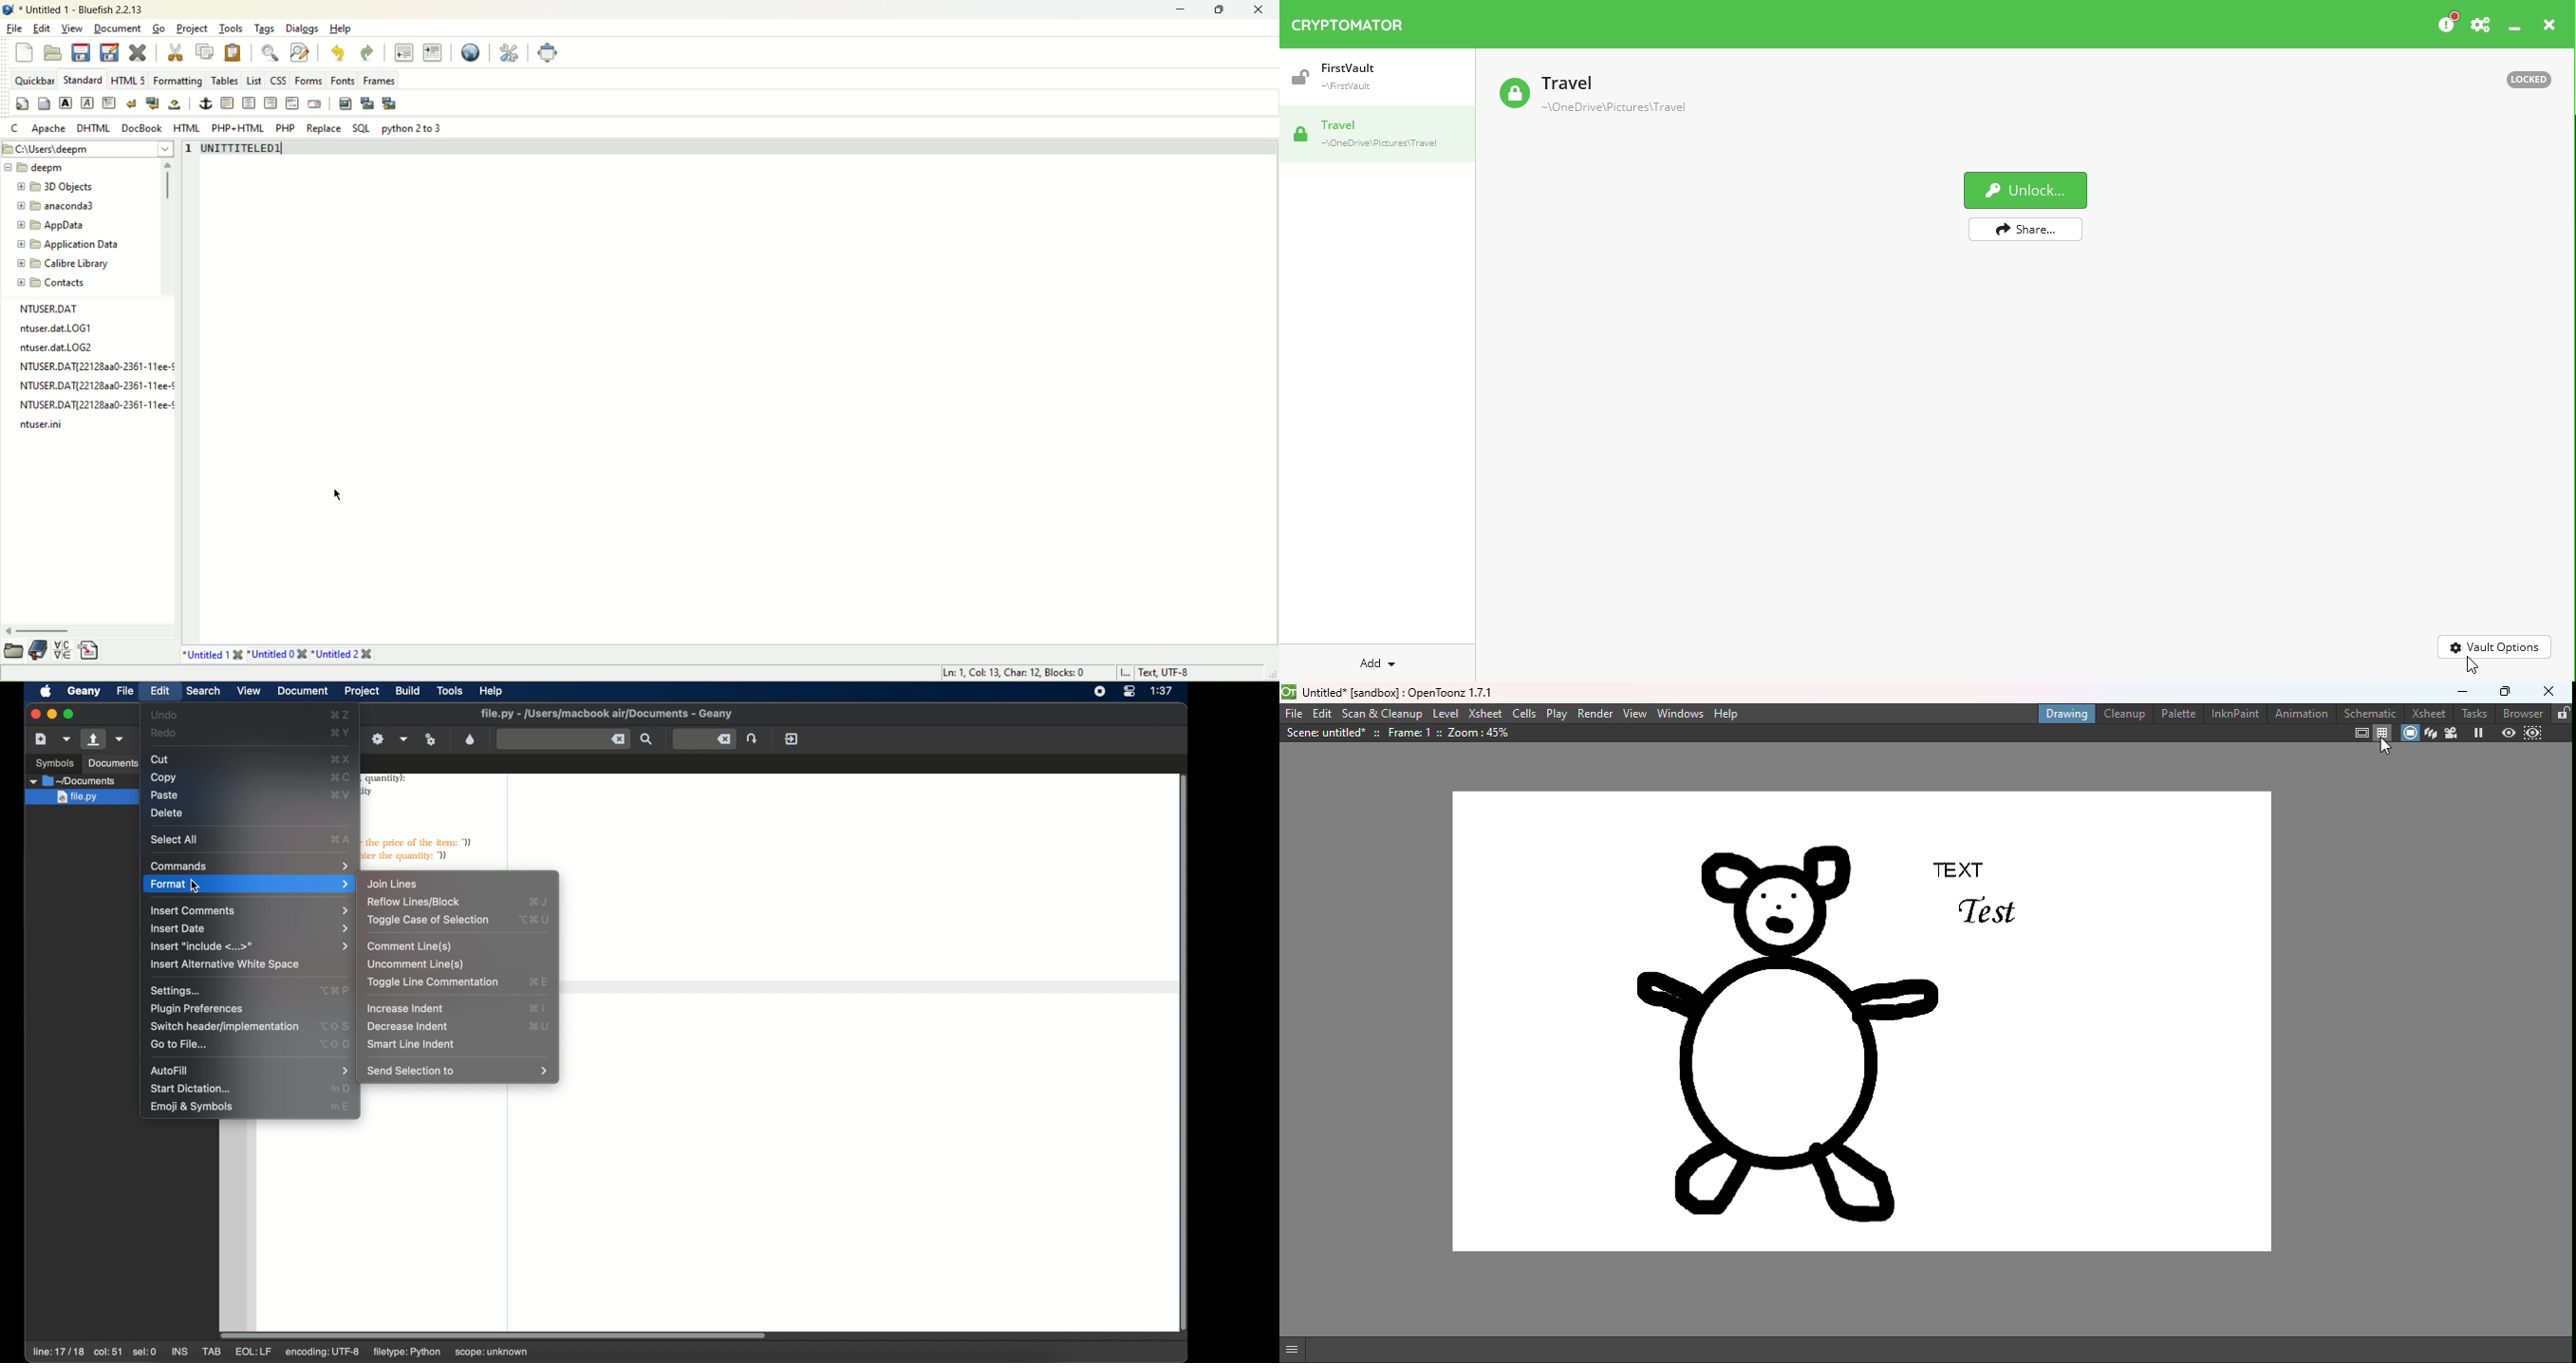 Image resolution: width=2576 pixels, height=1372 pixels. I want to click on Travel, so click(1595, 96).